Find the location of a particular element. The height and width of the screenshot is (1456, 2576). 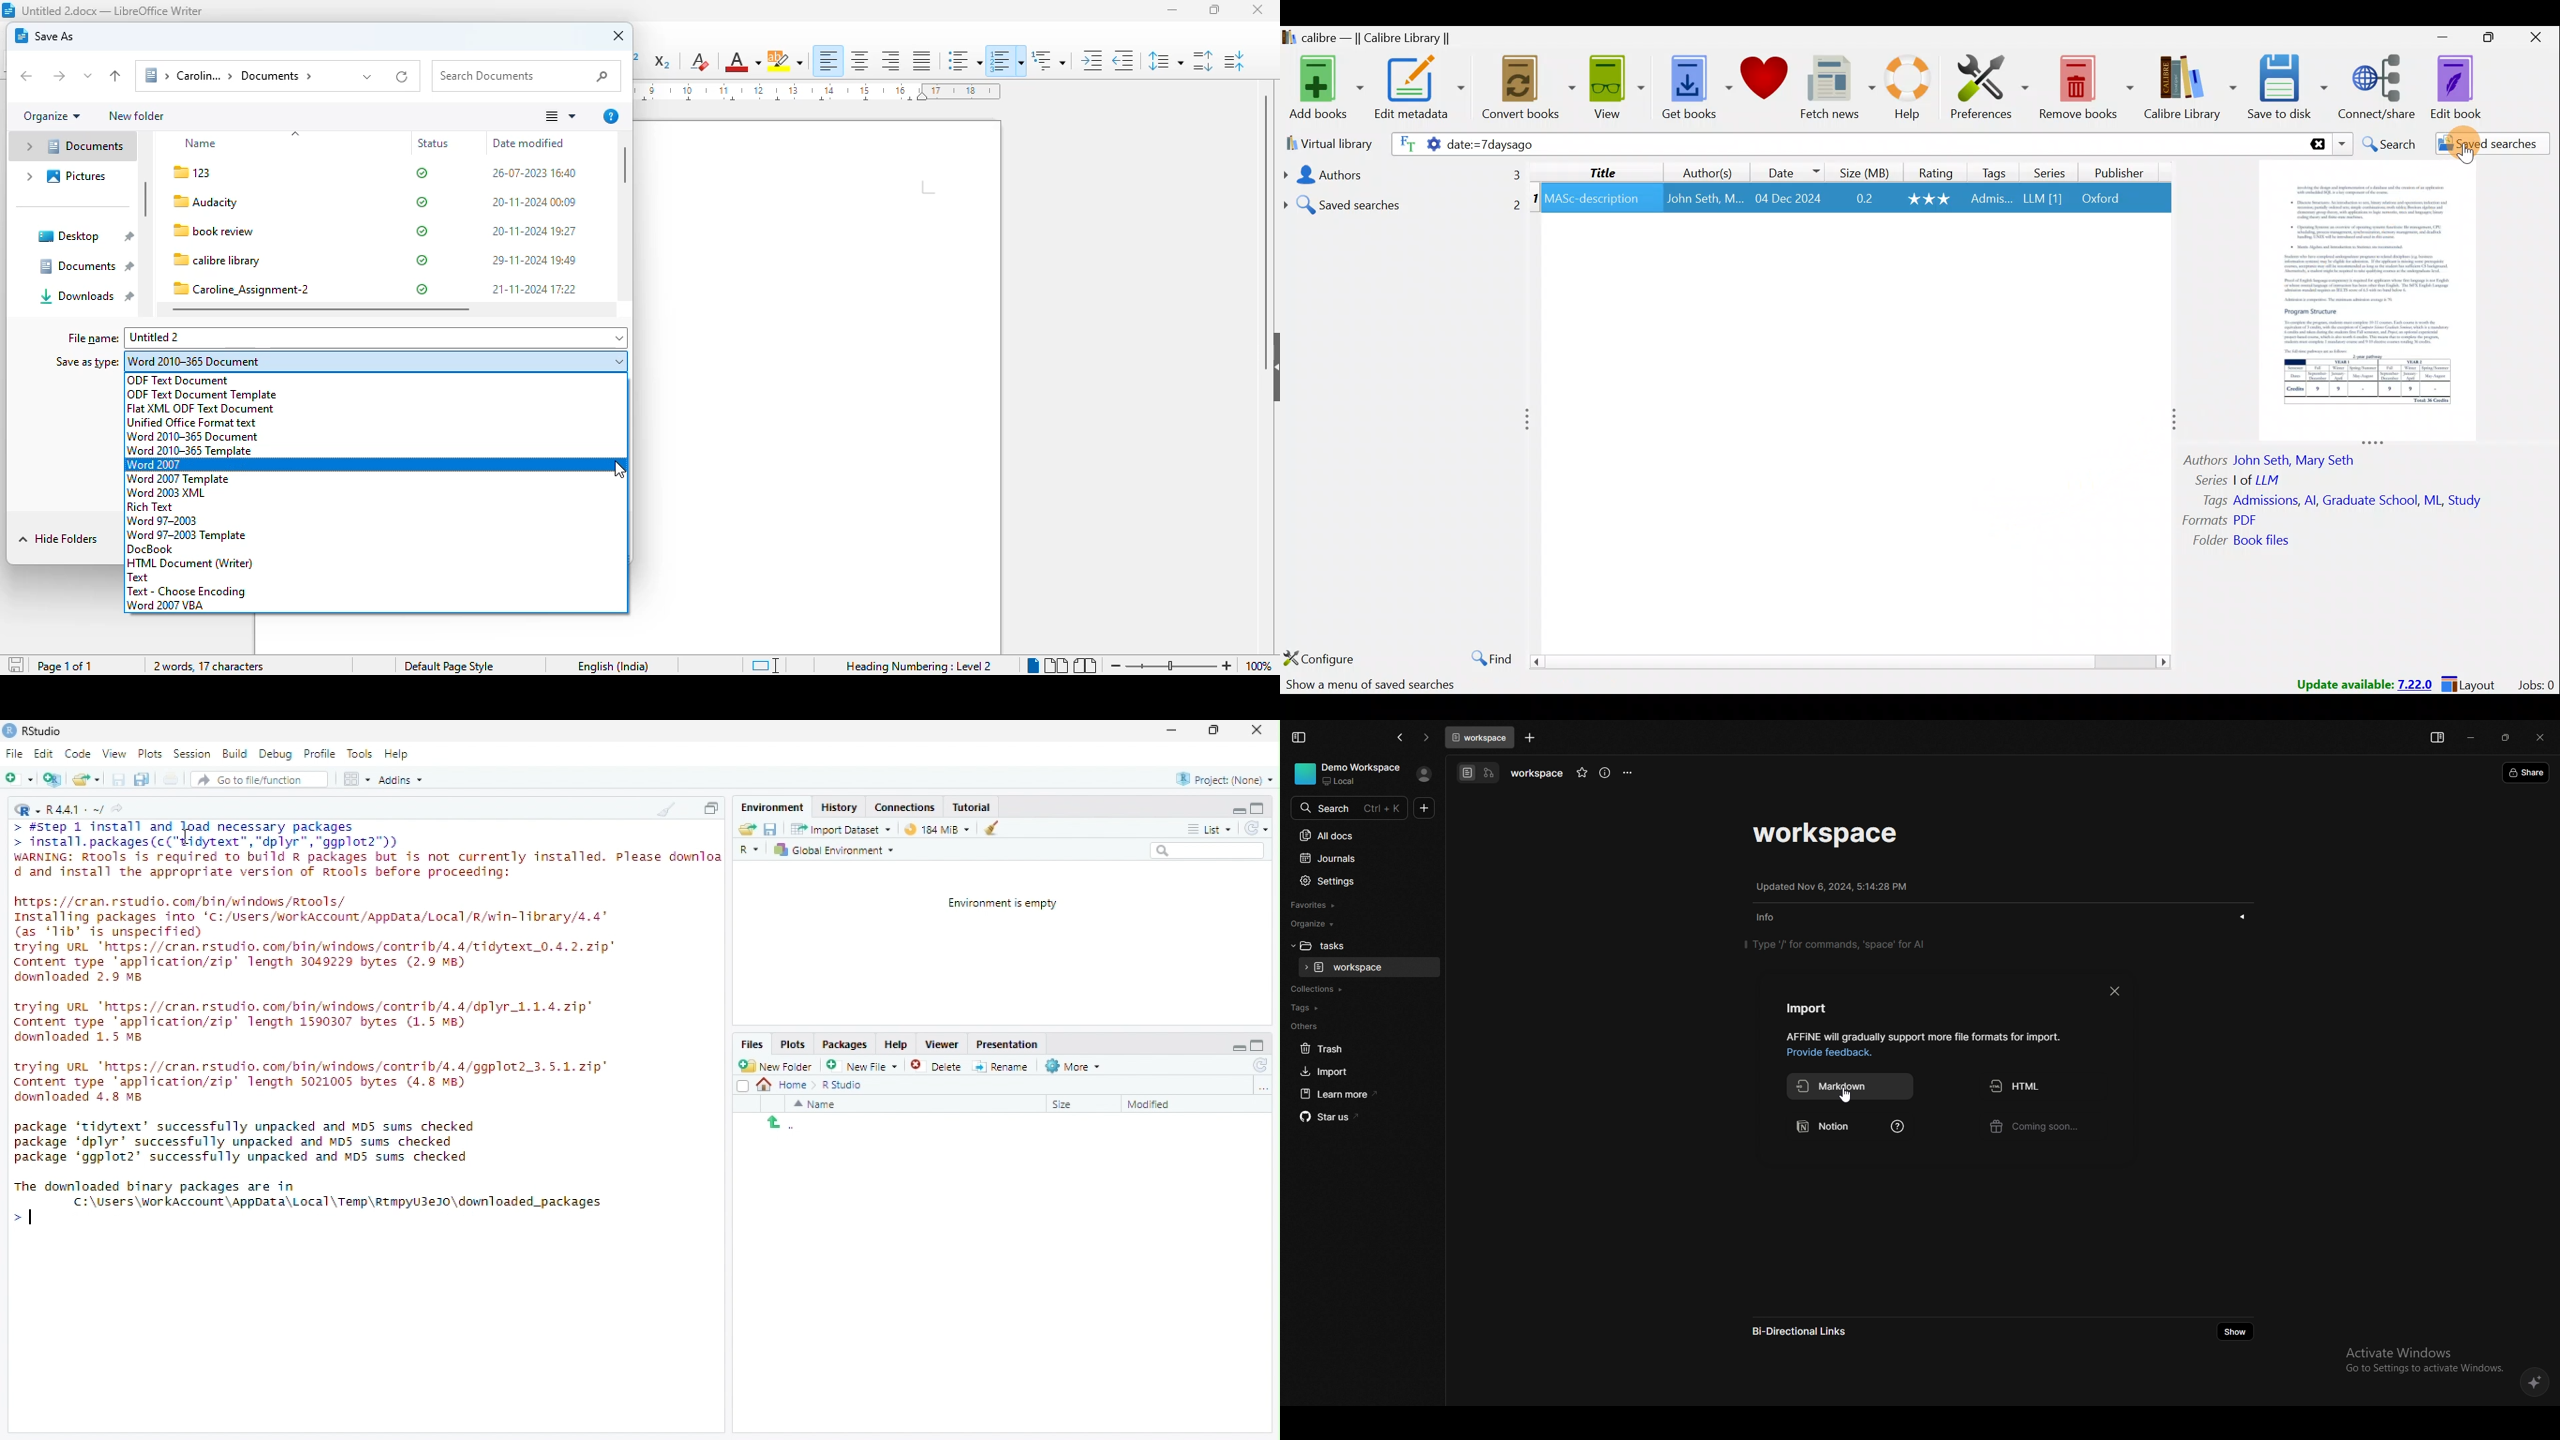

page style is located at coordinates (450, 666).